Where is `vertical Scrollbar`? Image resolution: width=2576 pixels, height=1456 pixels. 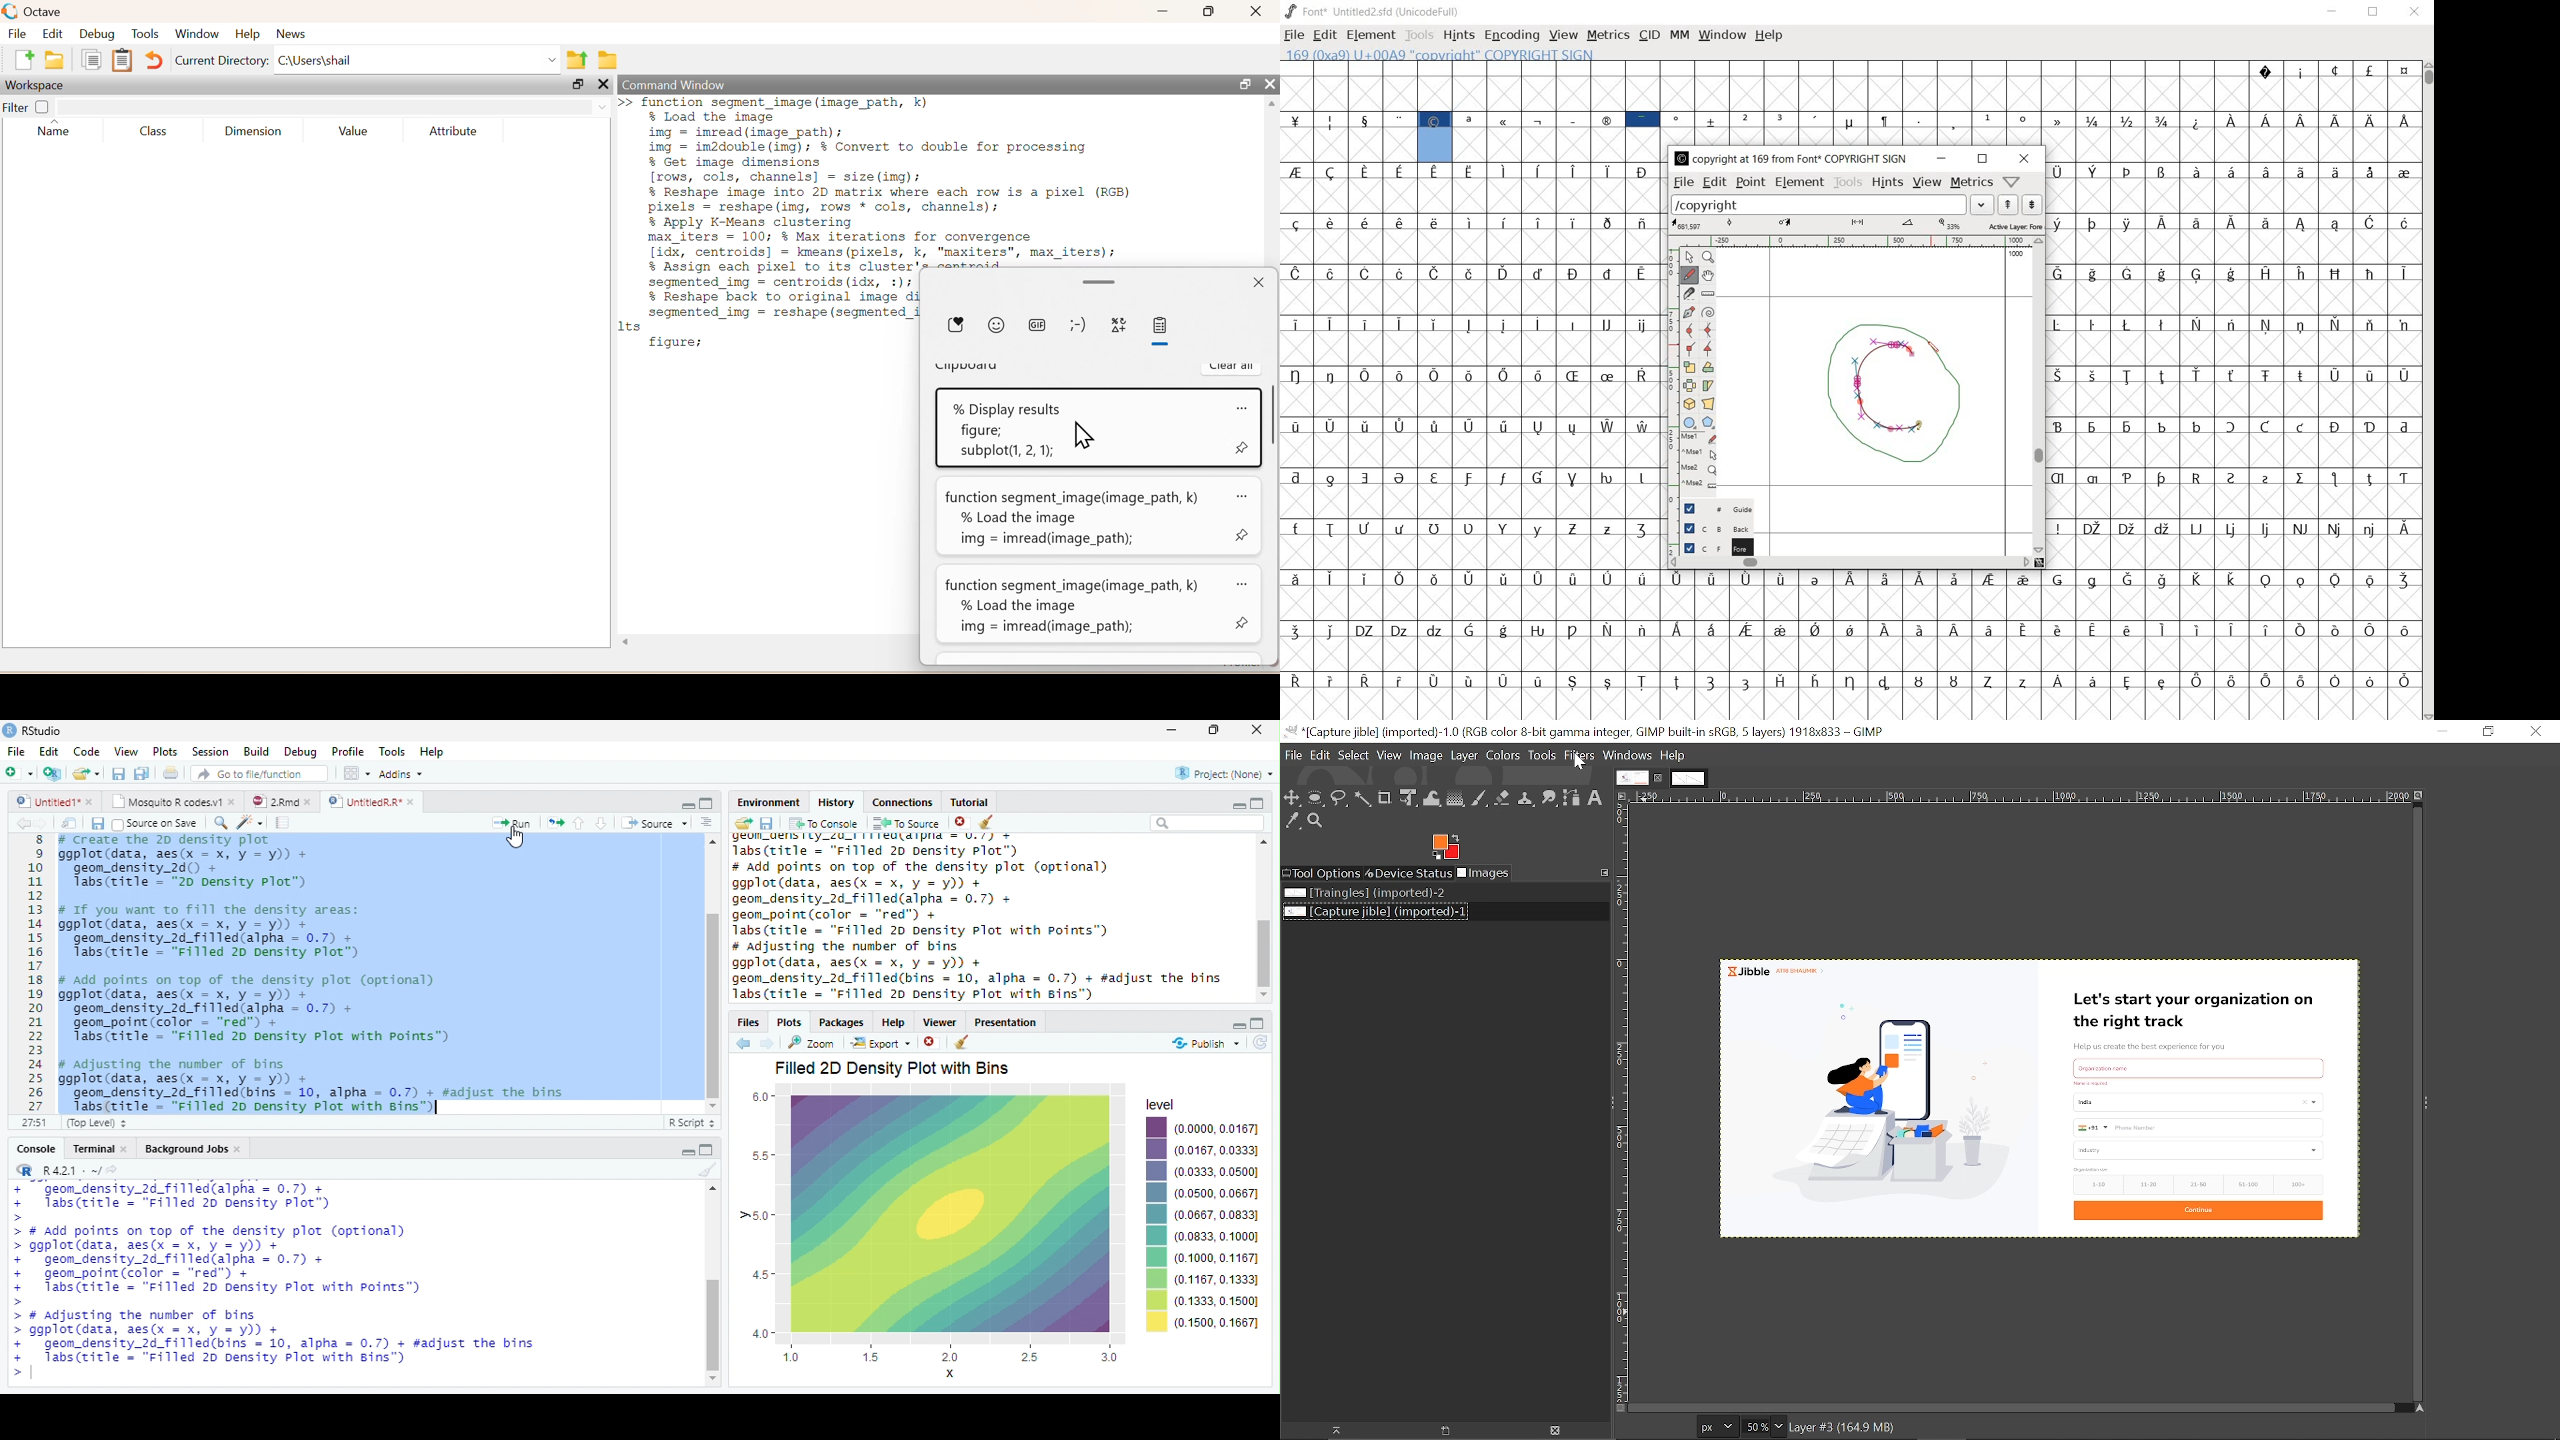 vertical Scrollbar is located at coordinates (710, 1325).